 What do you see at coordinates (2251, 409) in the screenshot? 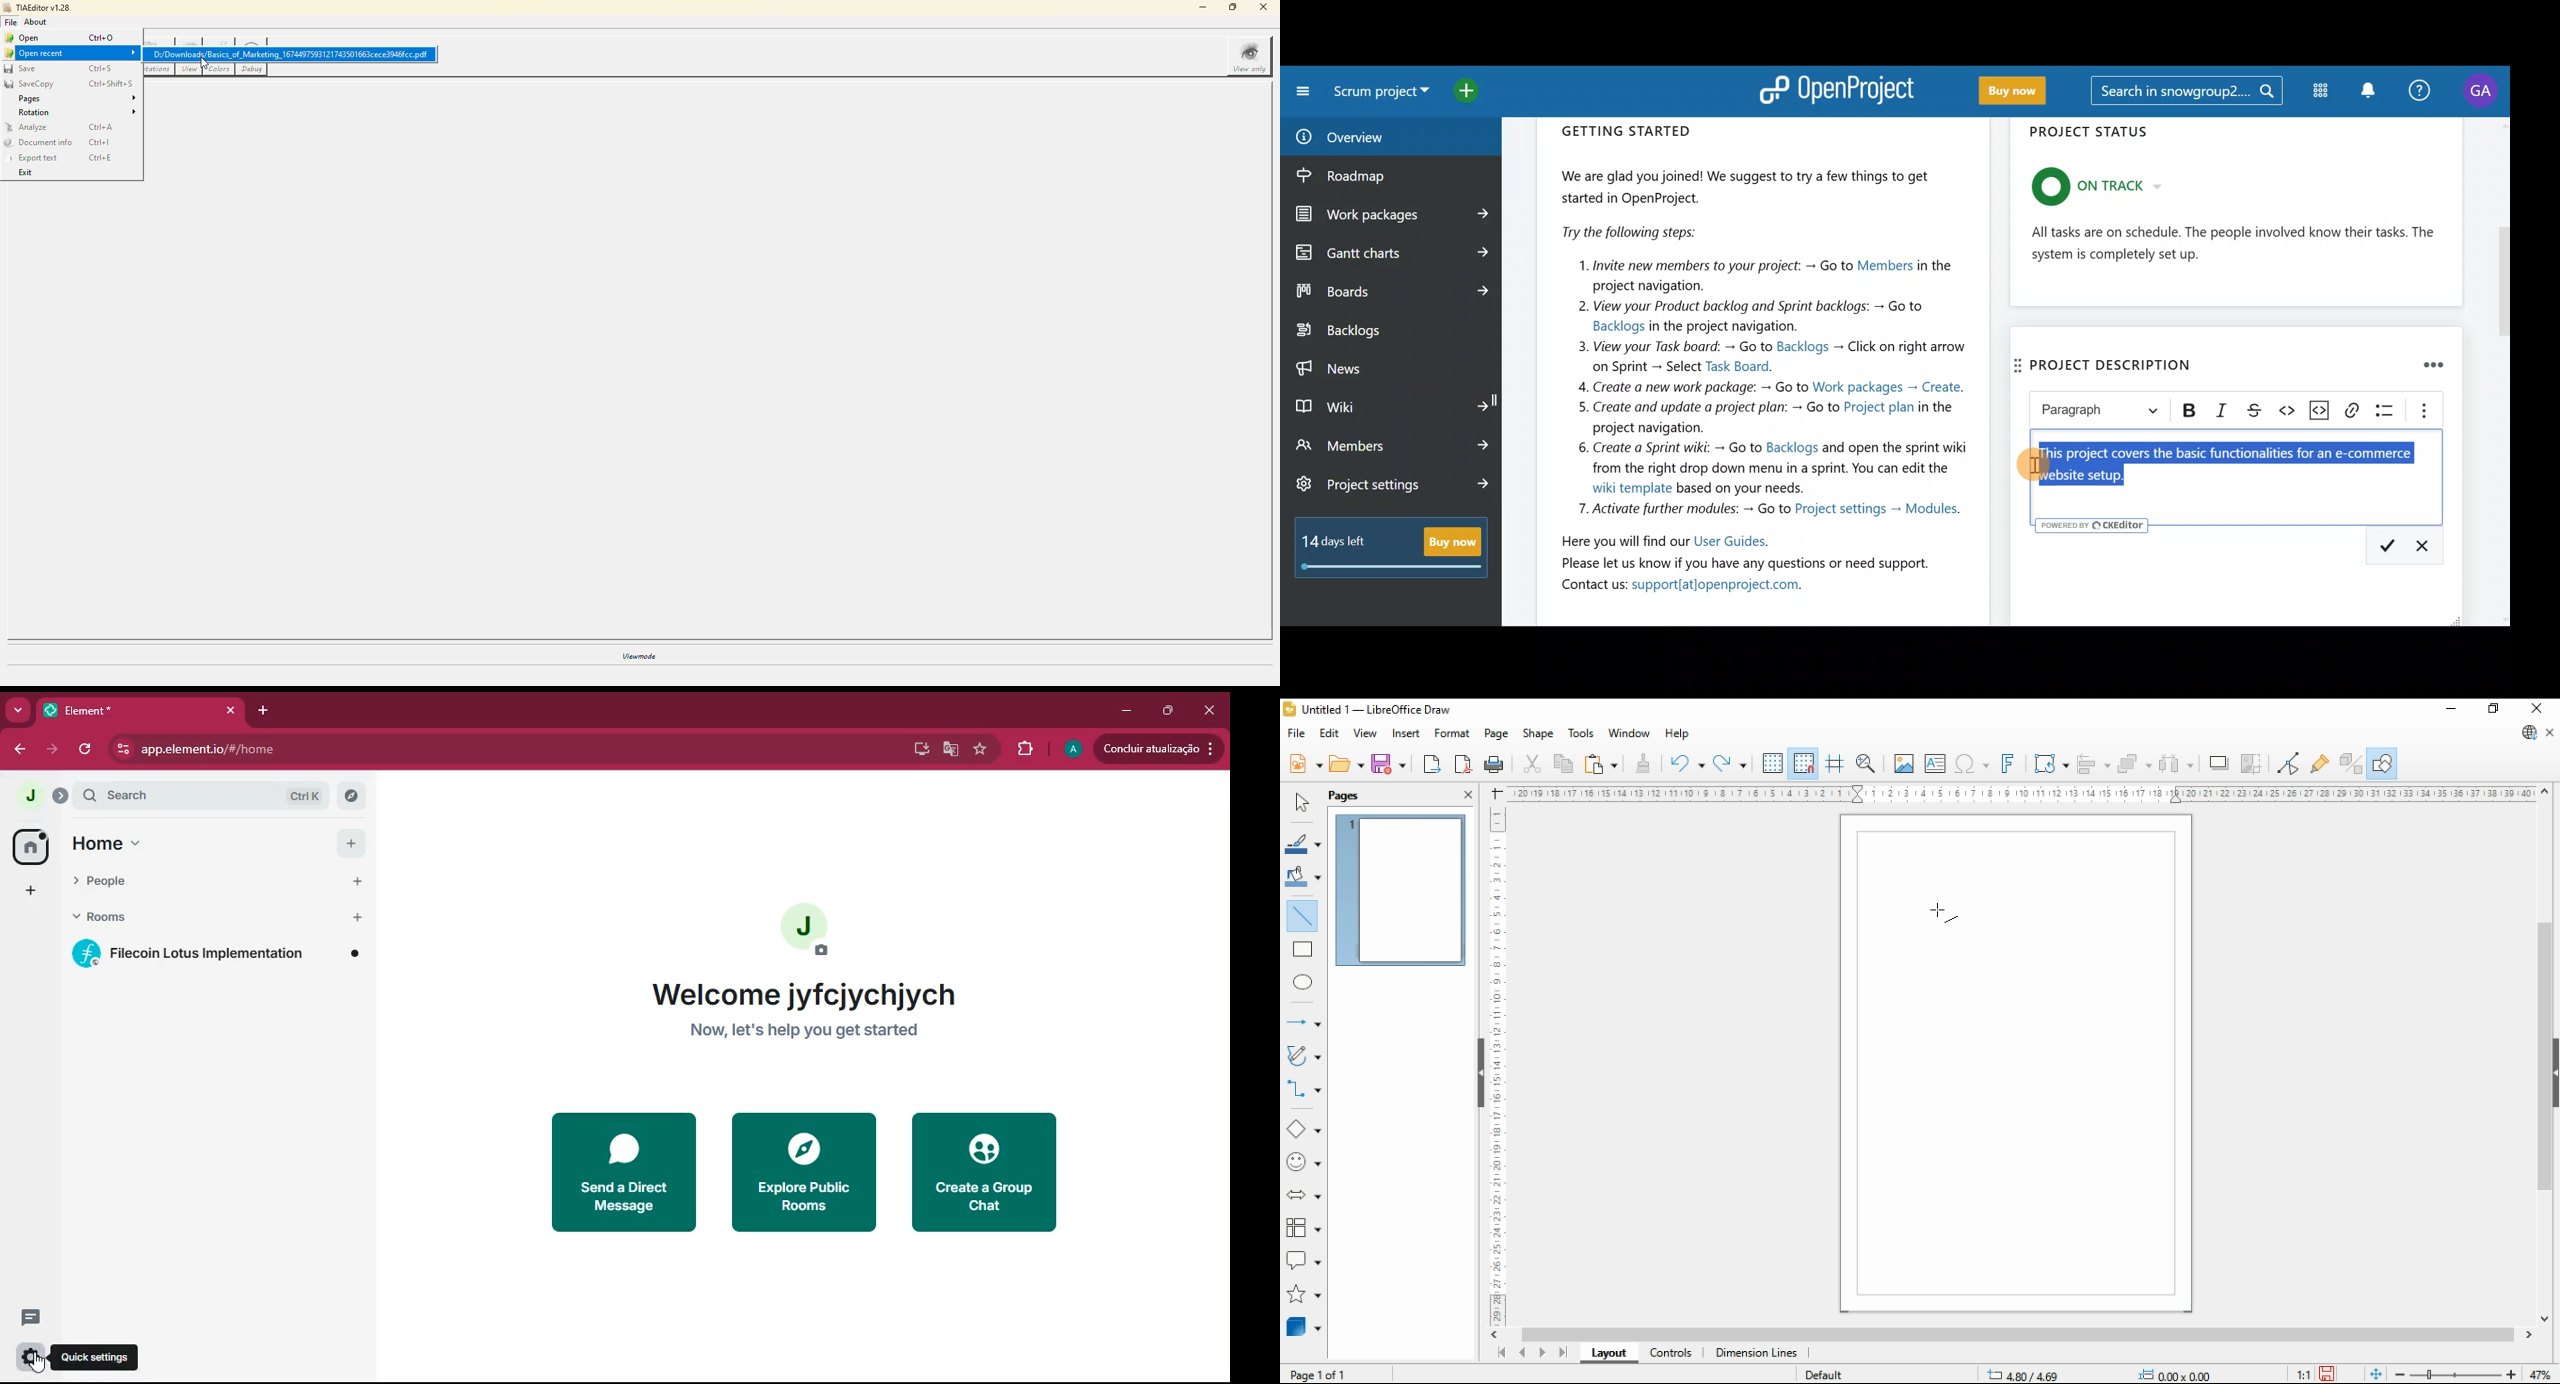
I see `Strikethrough` at bounding box center [2251, 409].